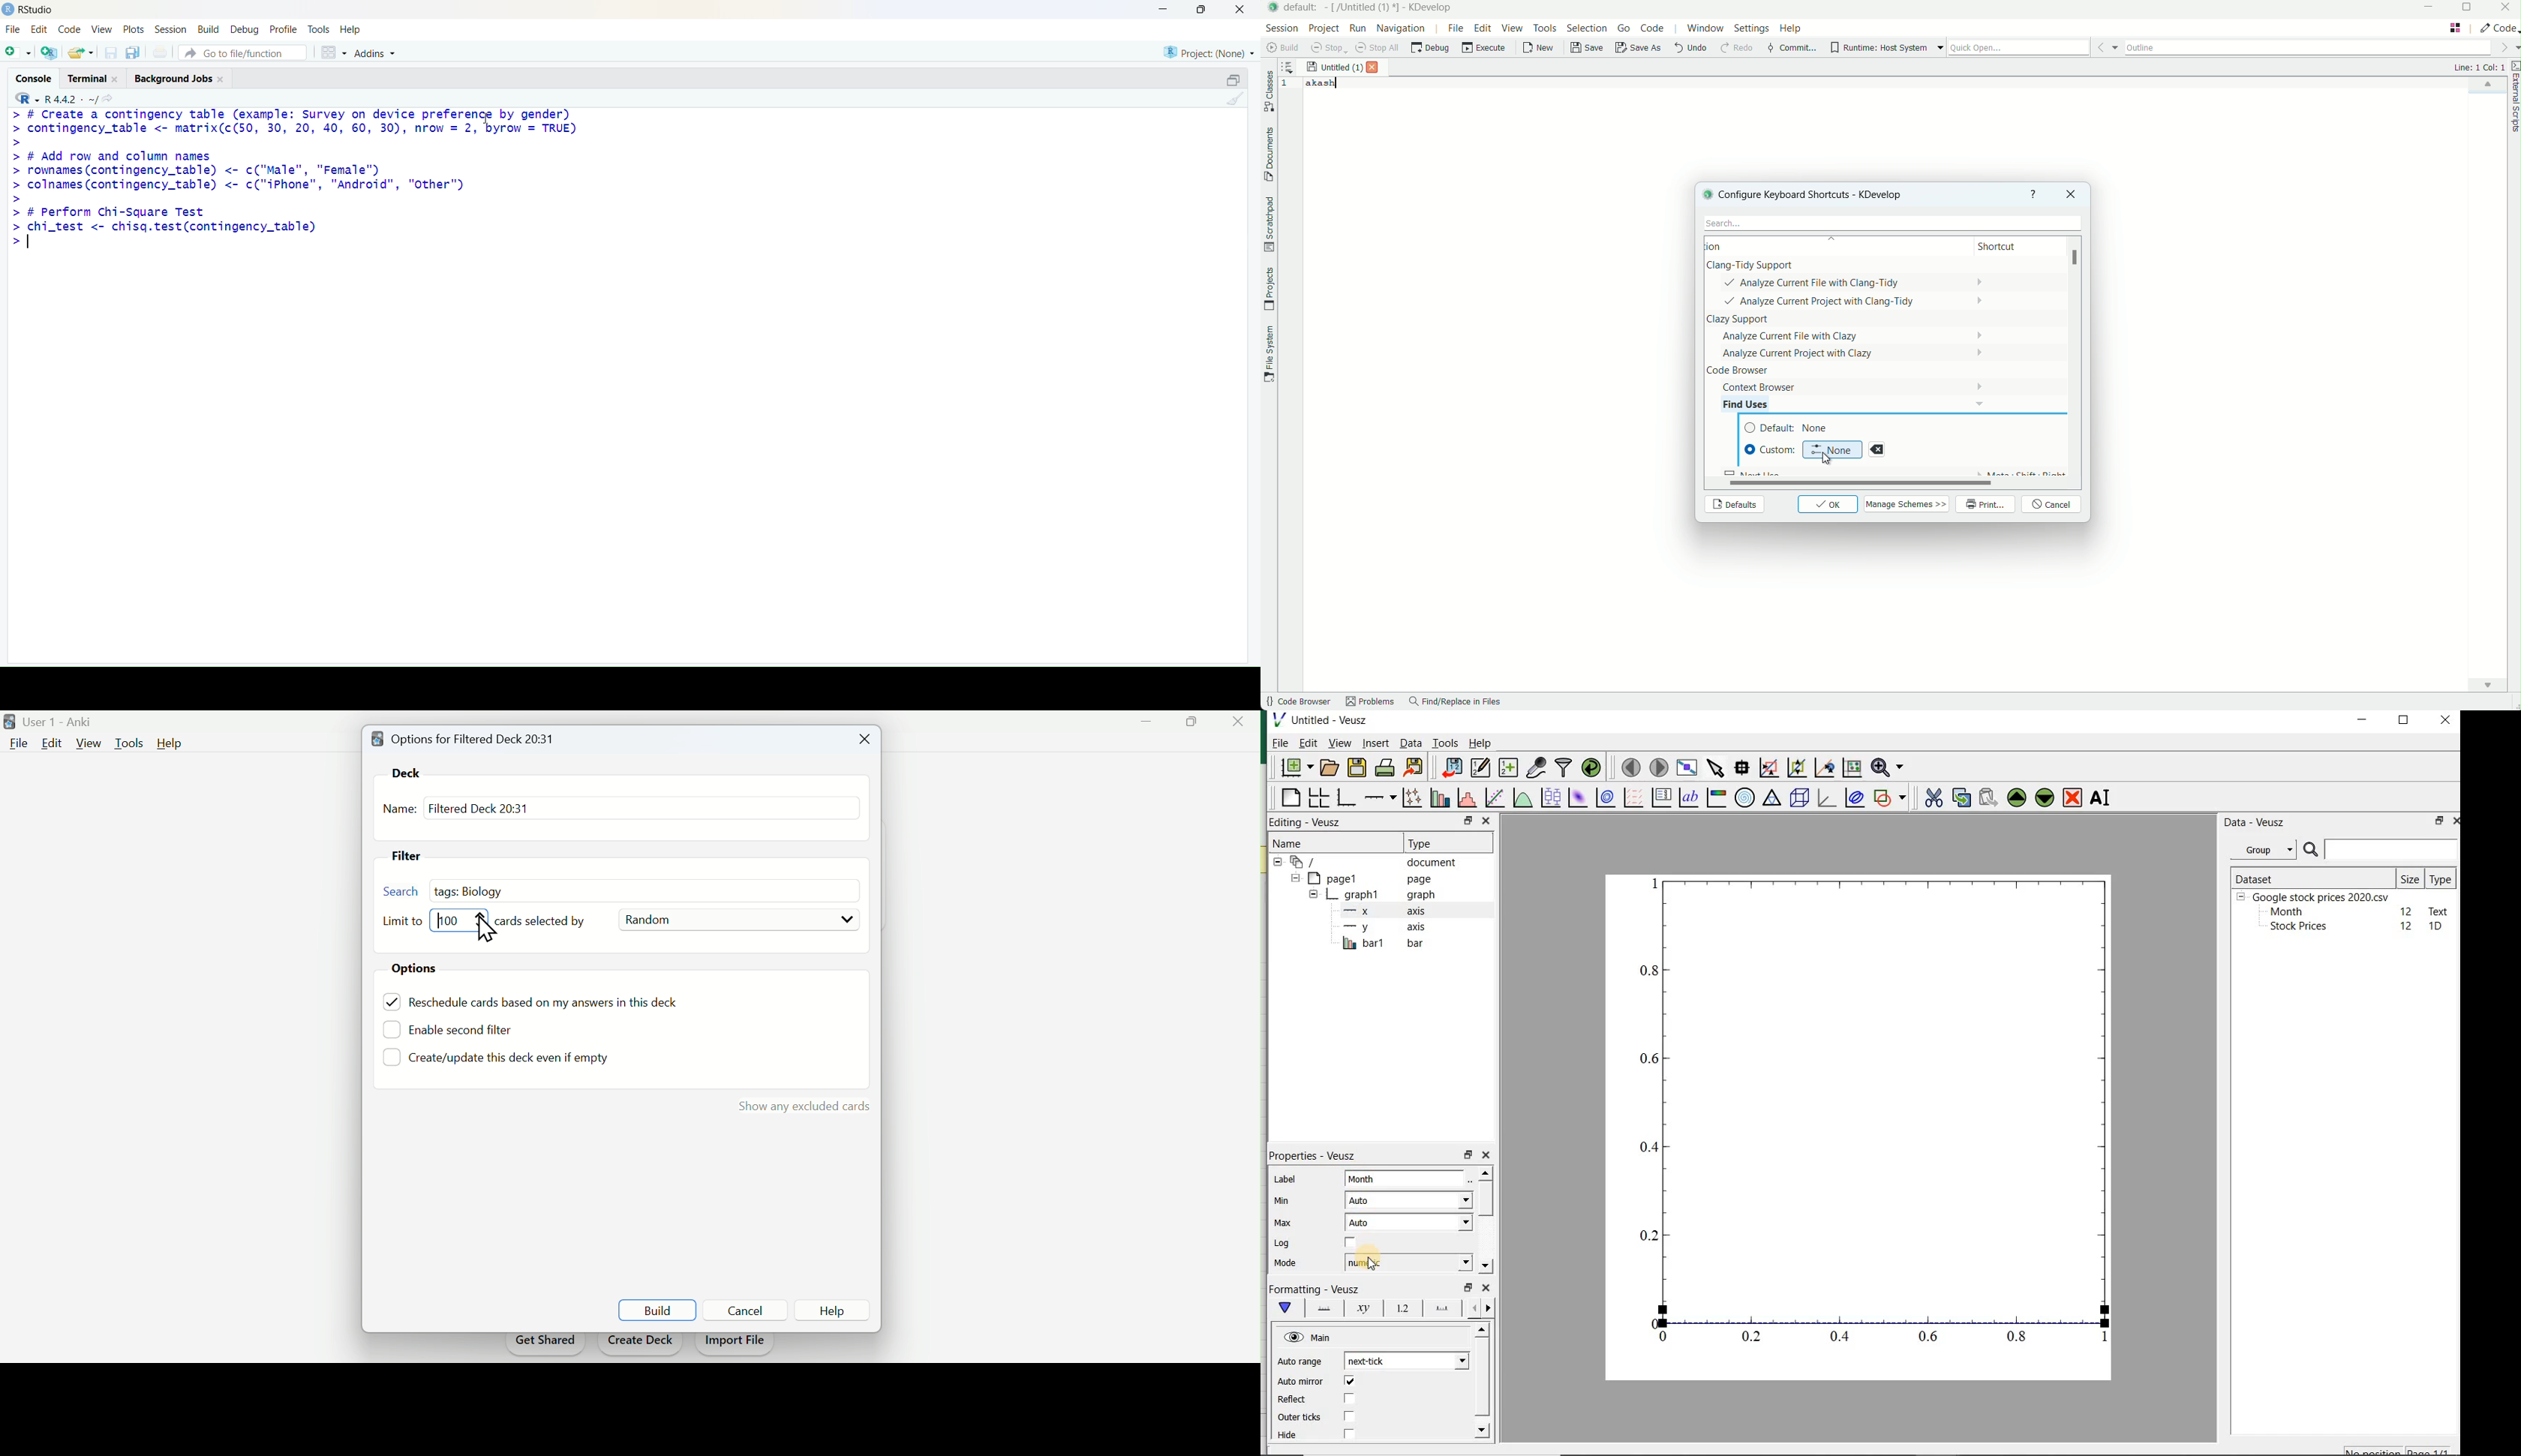 This screenshot has height=1456, width=2548. What do you see at coordinates (1165, 8) in the screenshot?
I see `minimise` at bounding box center [1165, 8].